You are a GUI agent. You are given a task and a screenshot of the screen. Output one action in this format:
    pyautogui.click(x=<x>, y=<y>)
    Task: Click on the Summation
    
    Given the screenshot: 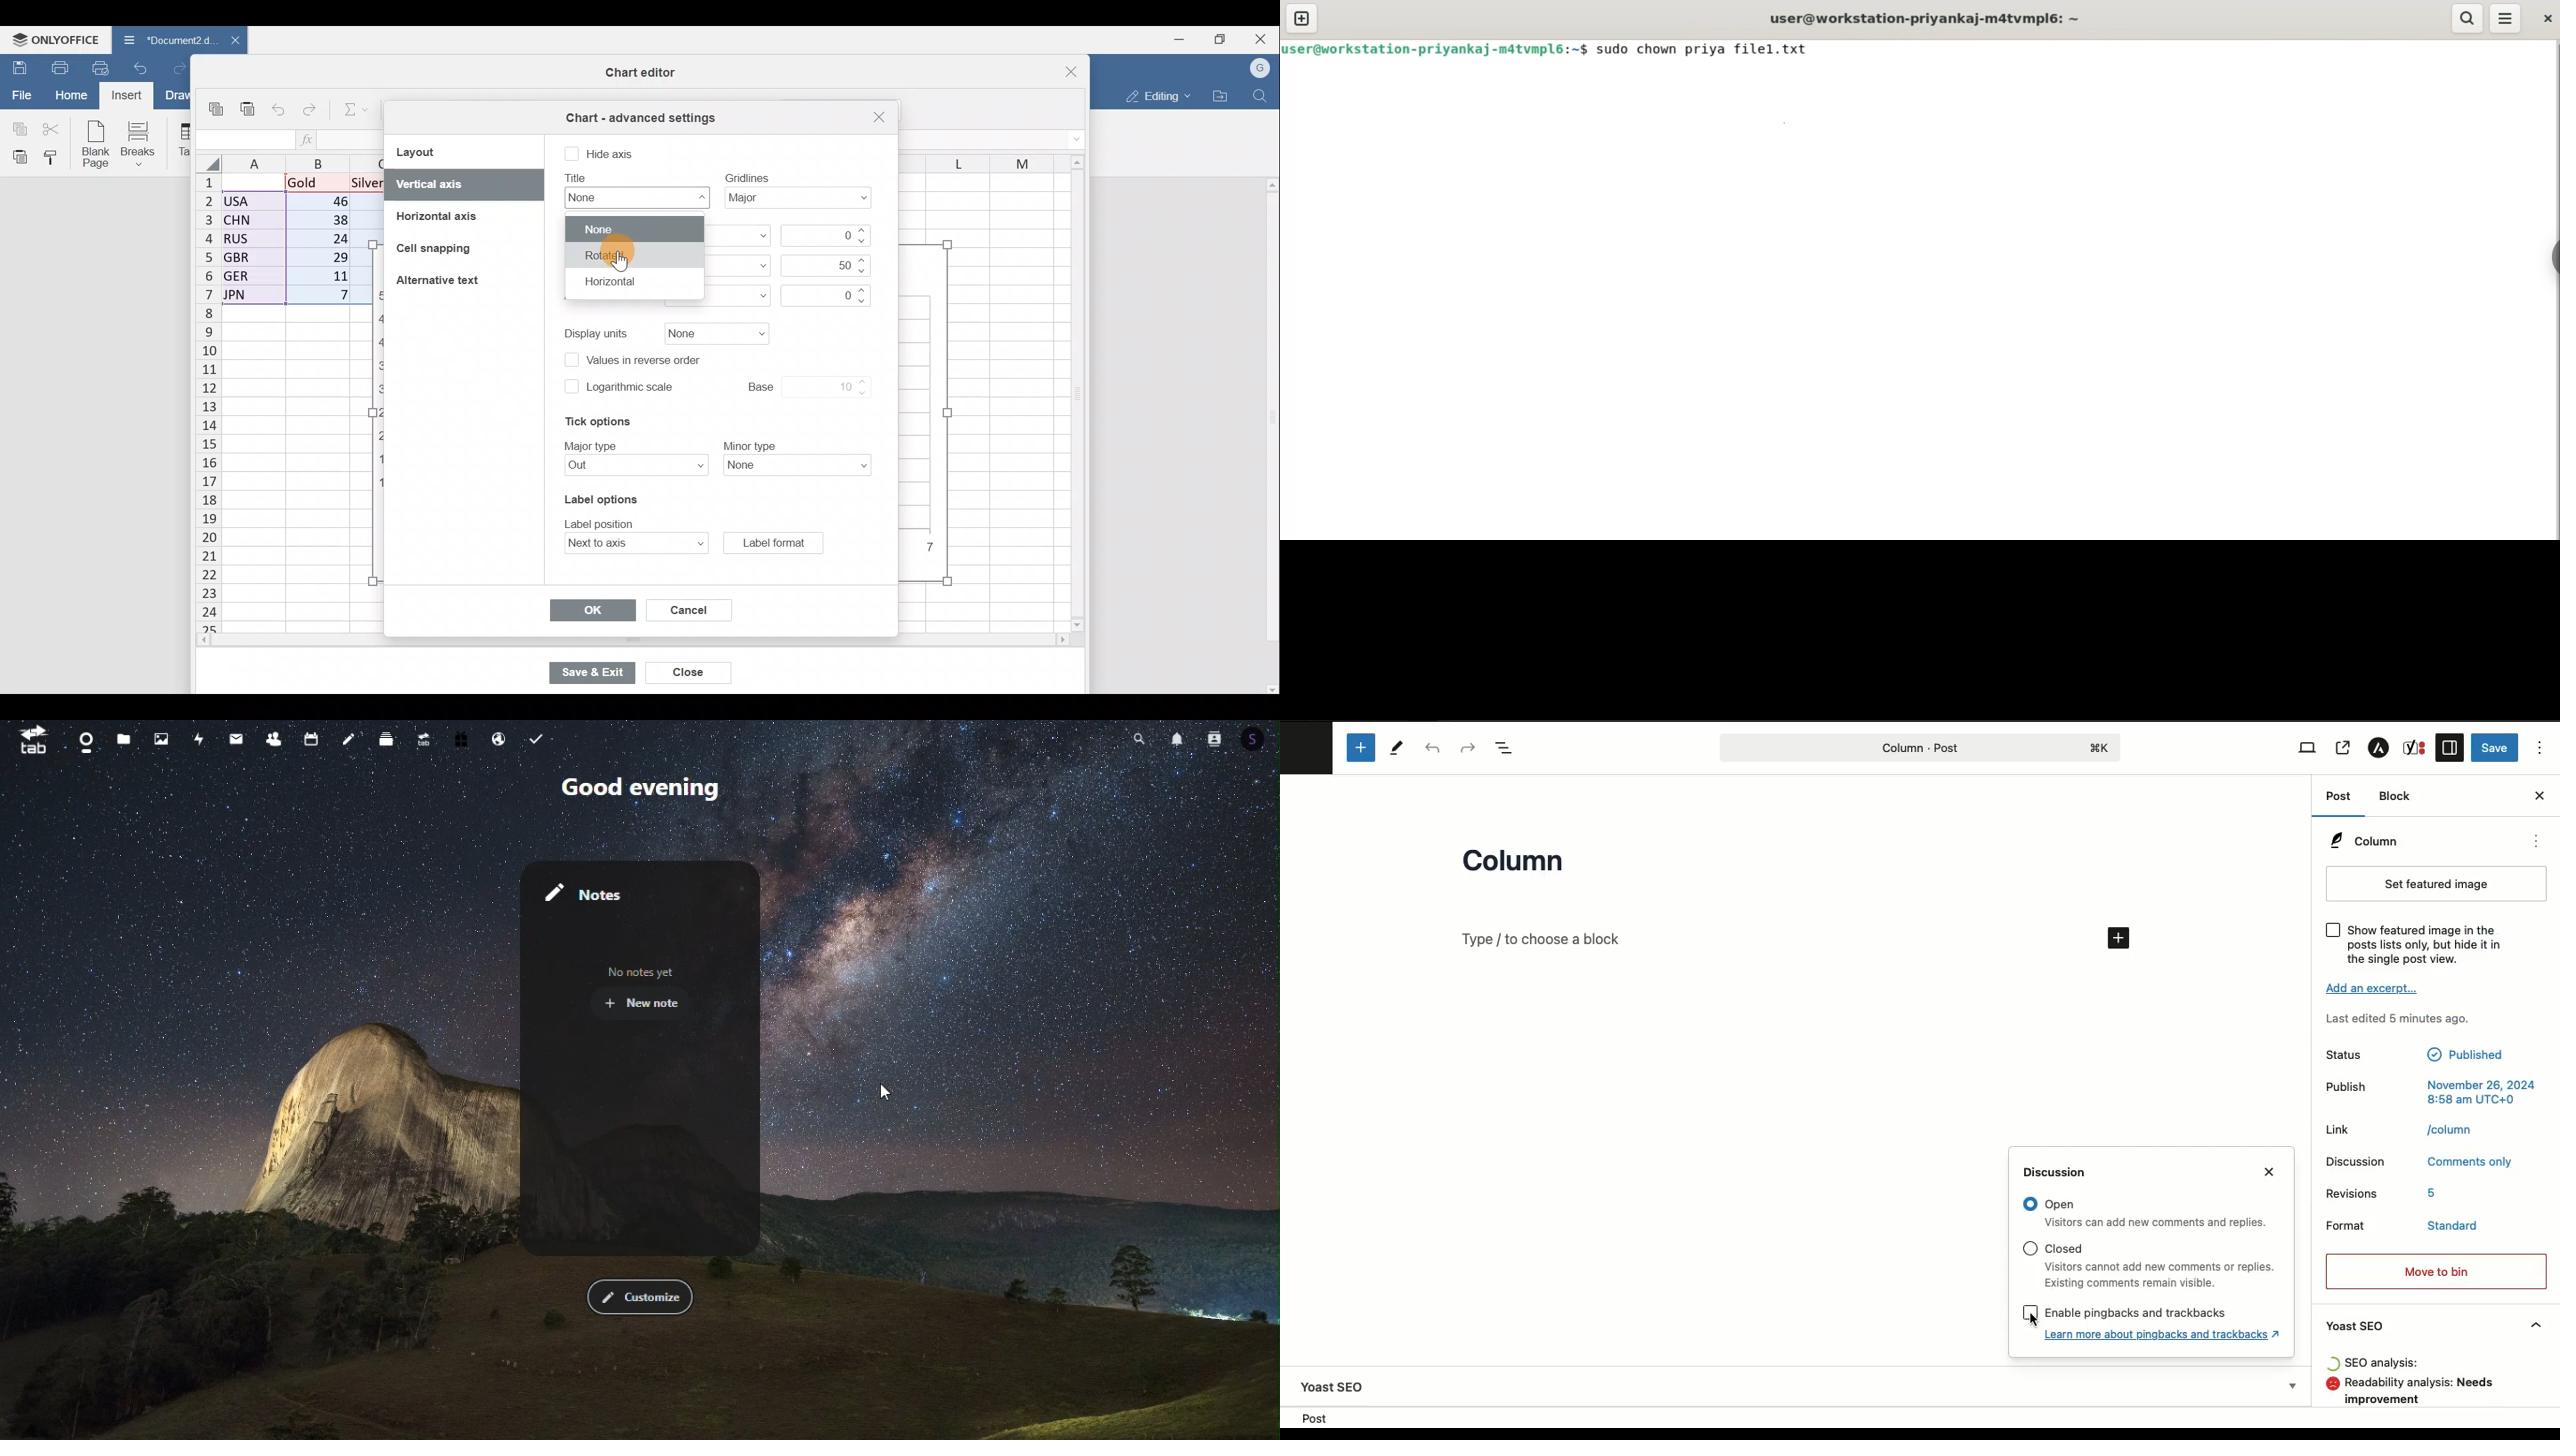 What is the action you would take?
    pyautogui.click(x=349, y=111)
    